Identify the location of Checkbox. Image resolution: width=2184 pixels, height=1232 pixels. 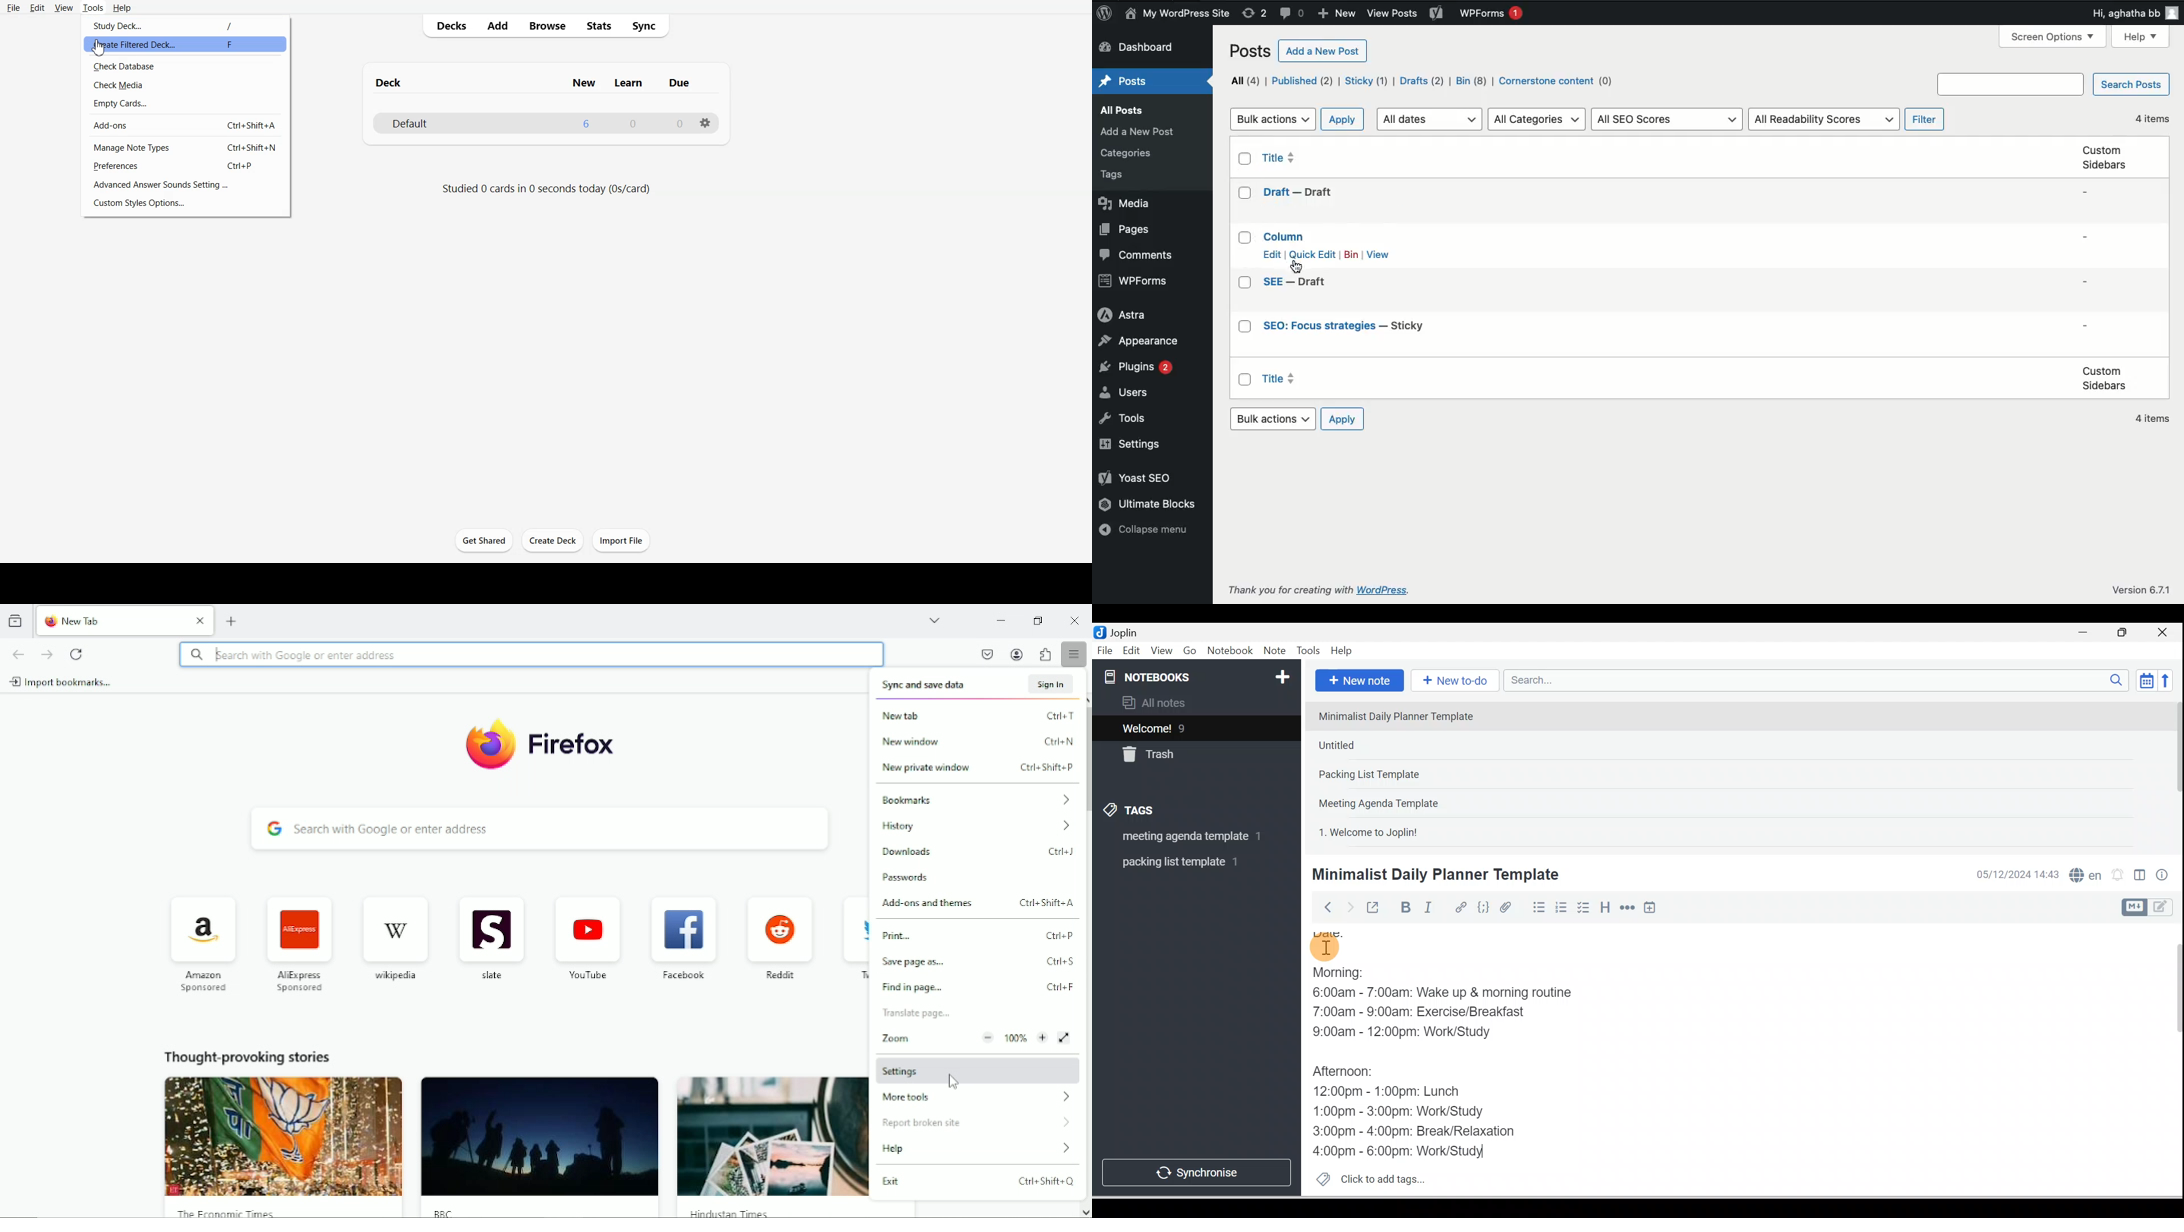
(1583, 908).